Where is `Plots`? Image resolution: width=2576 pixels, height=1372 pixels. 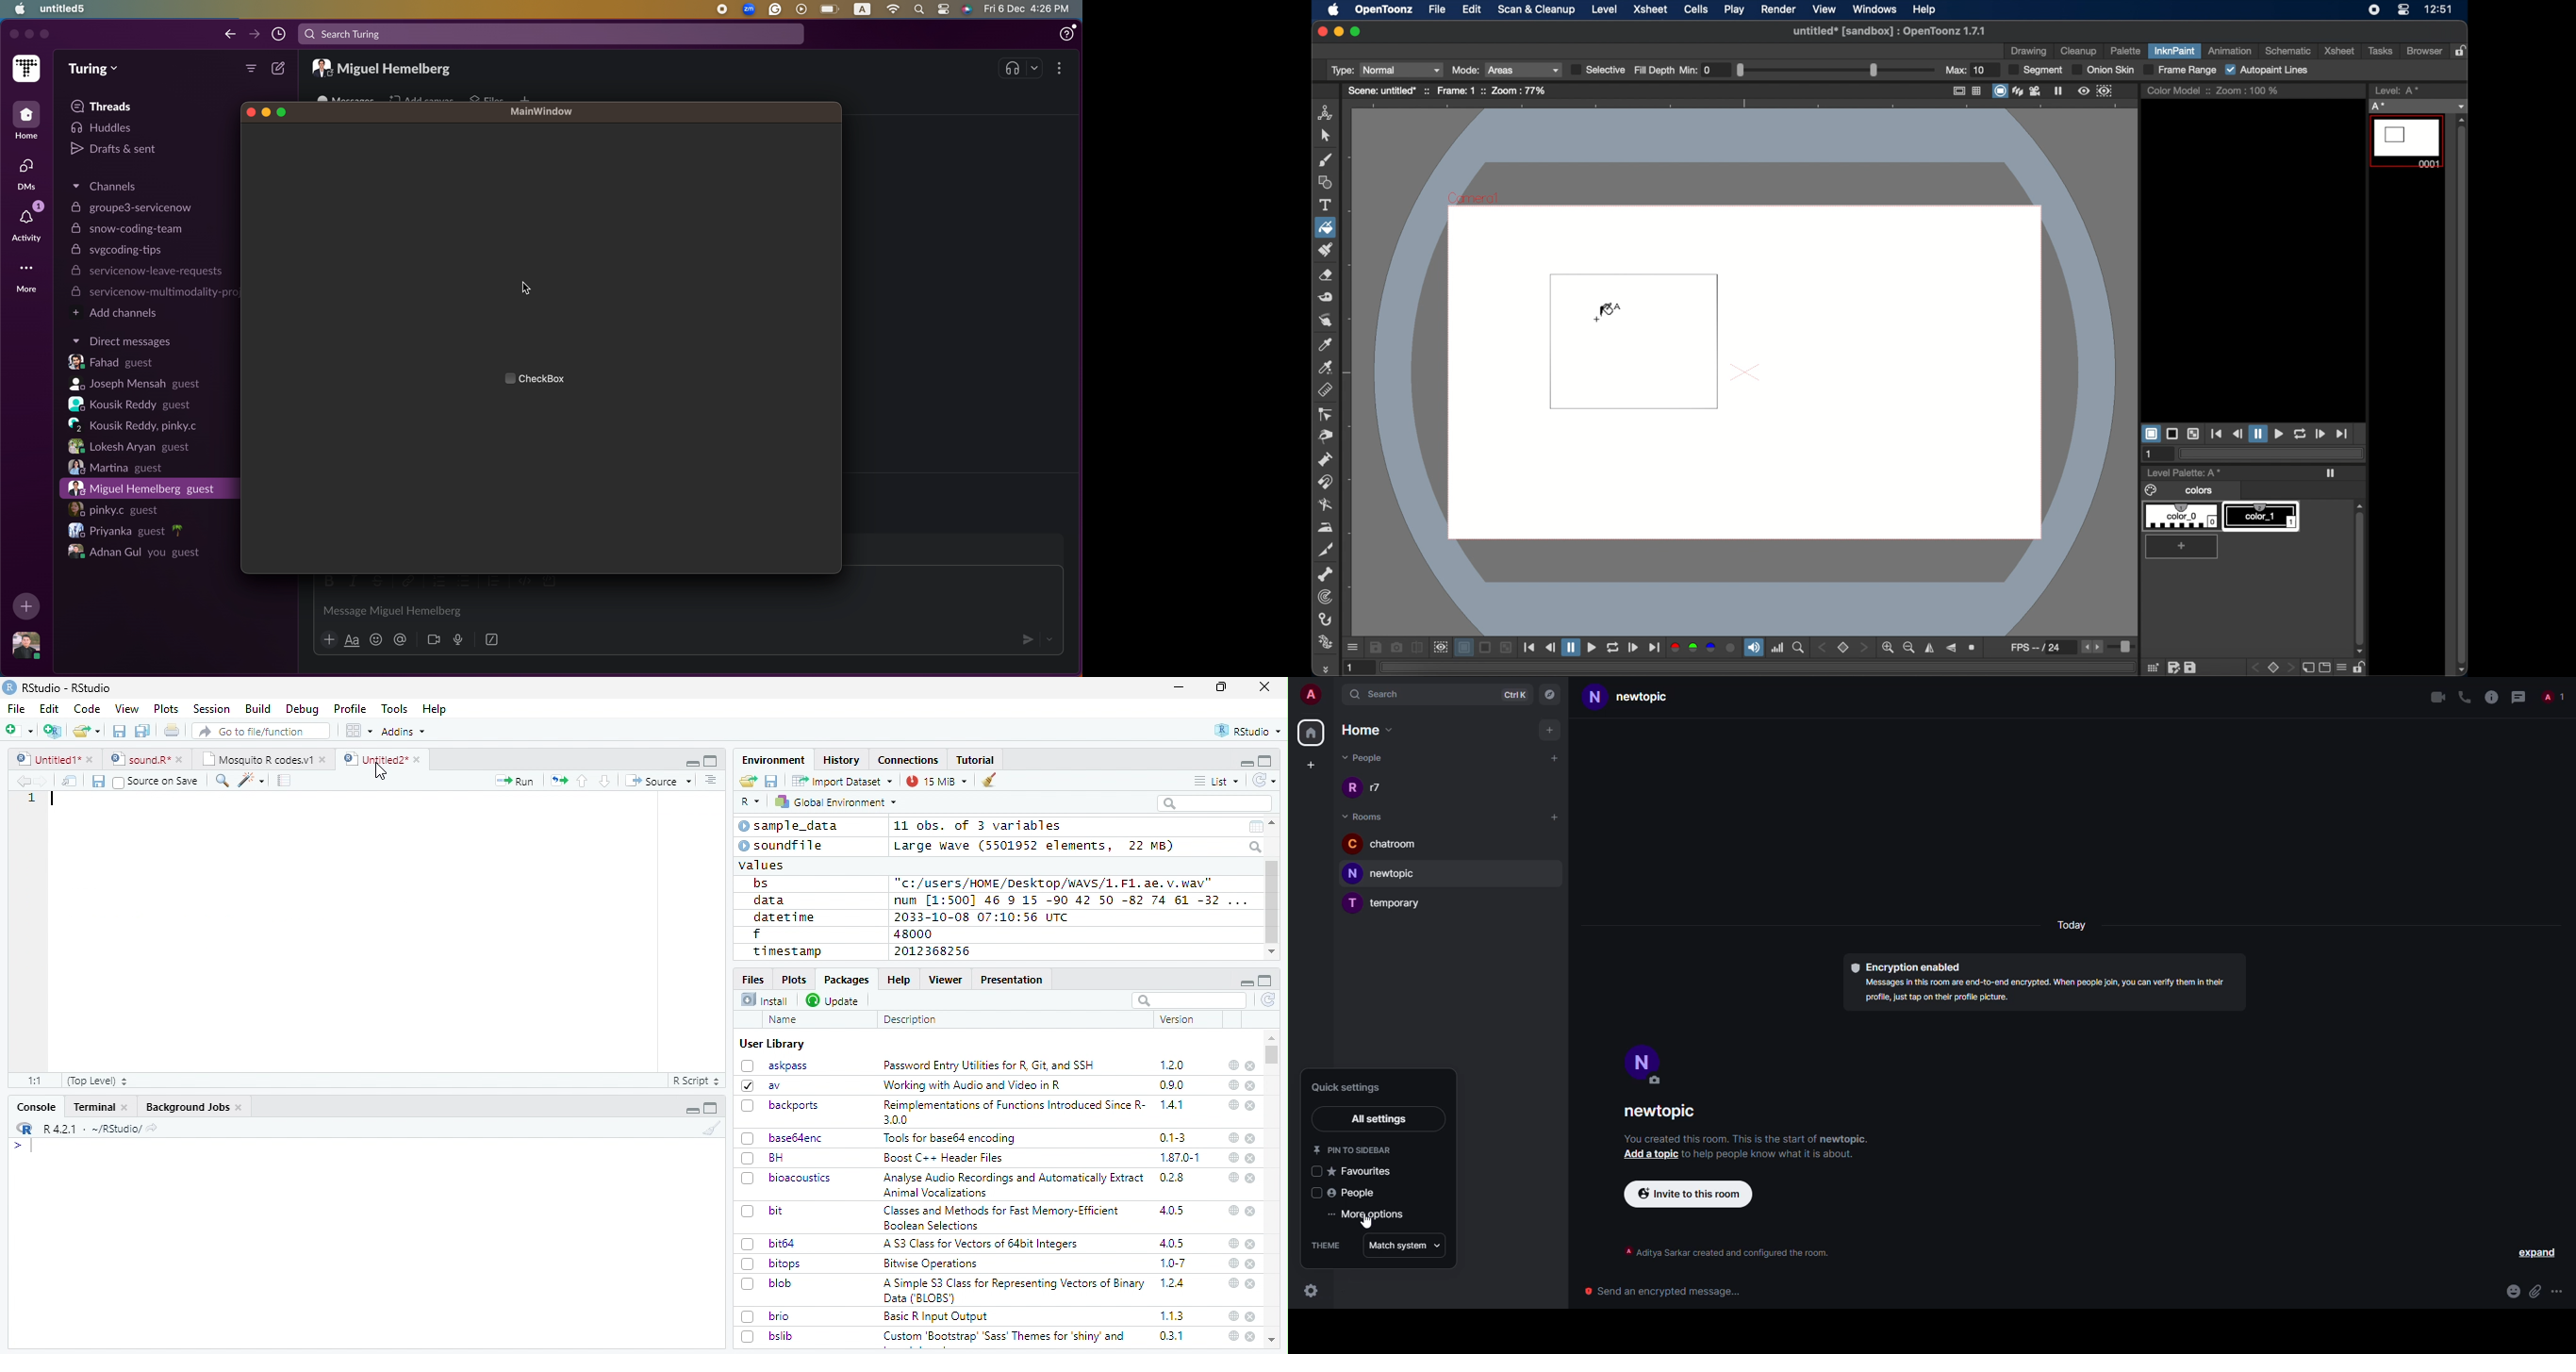 Plots is located at coordinates (166, 709).